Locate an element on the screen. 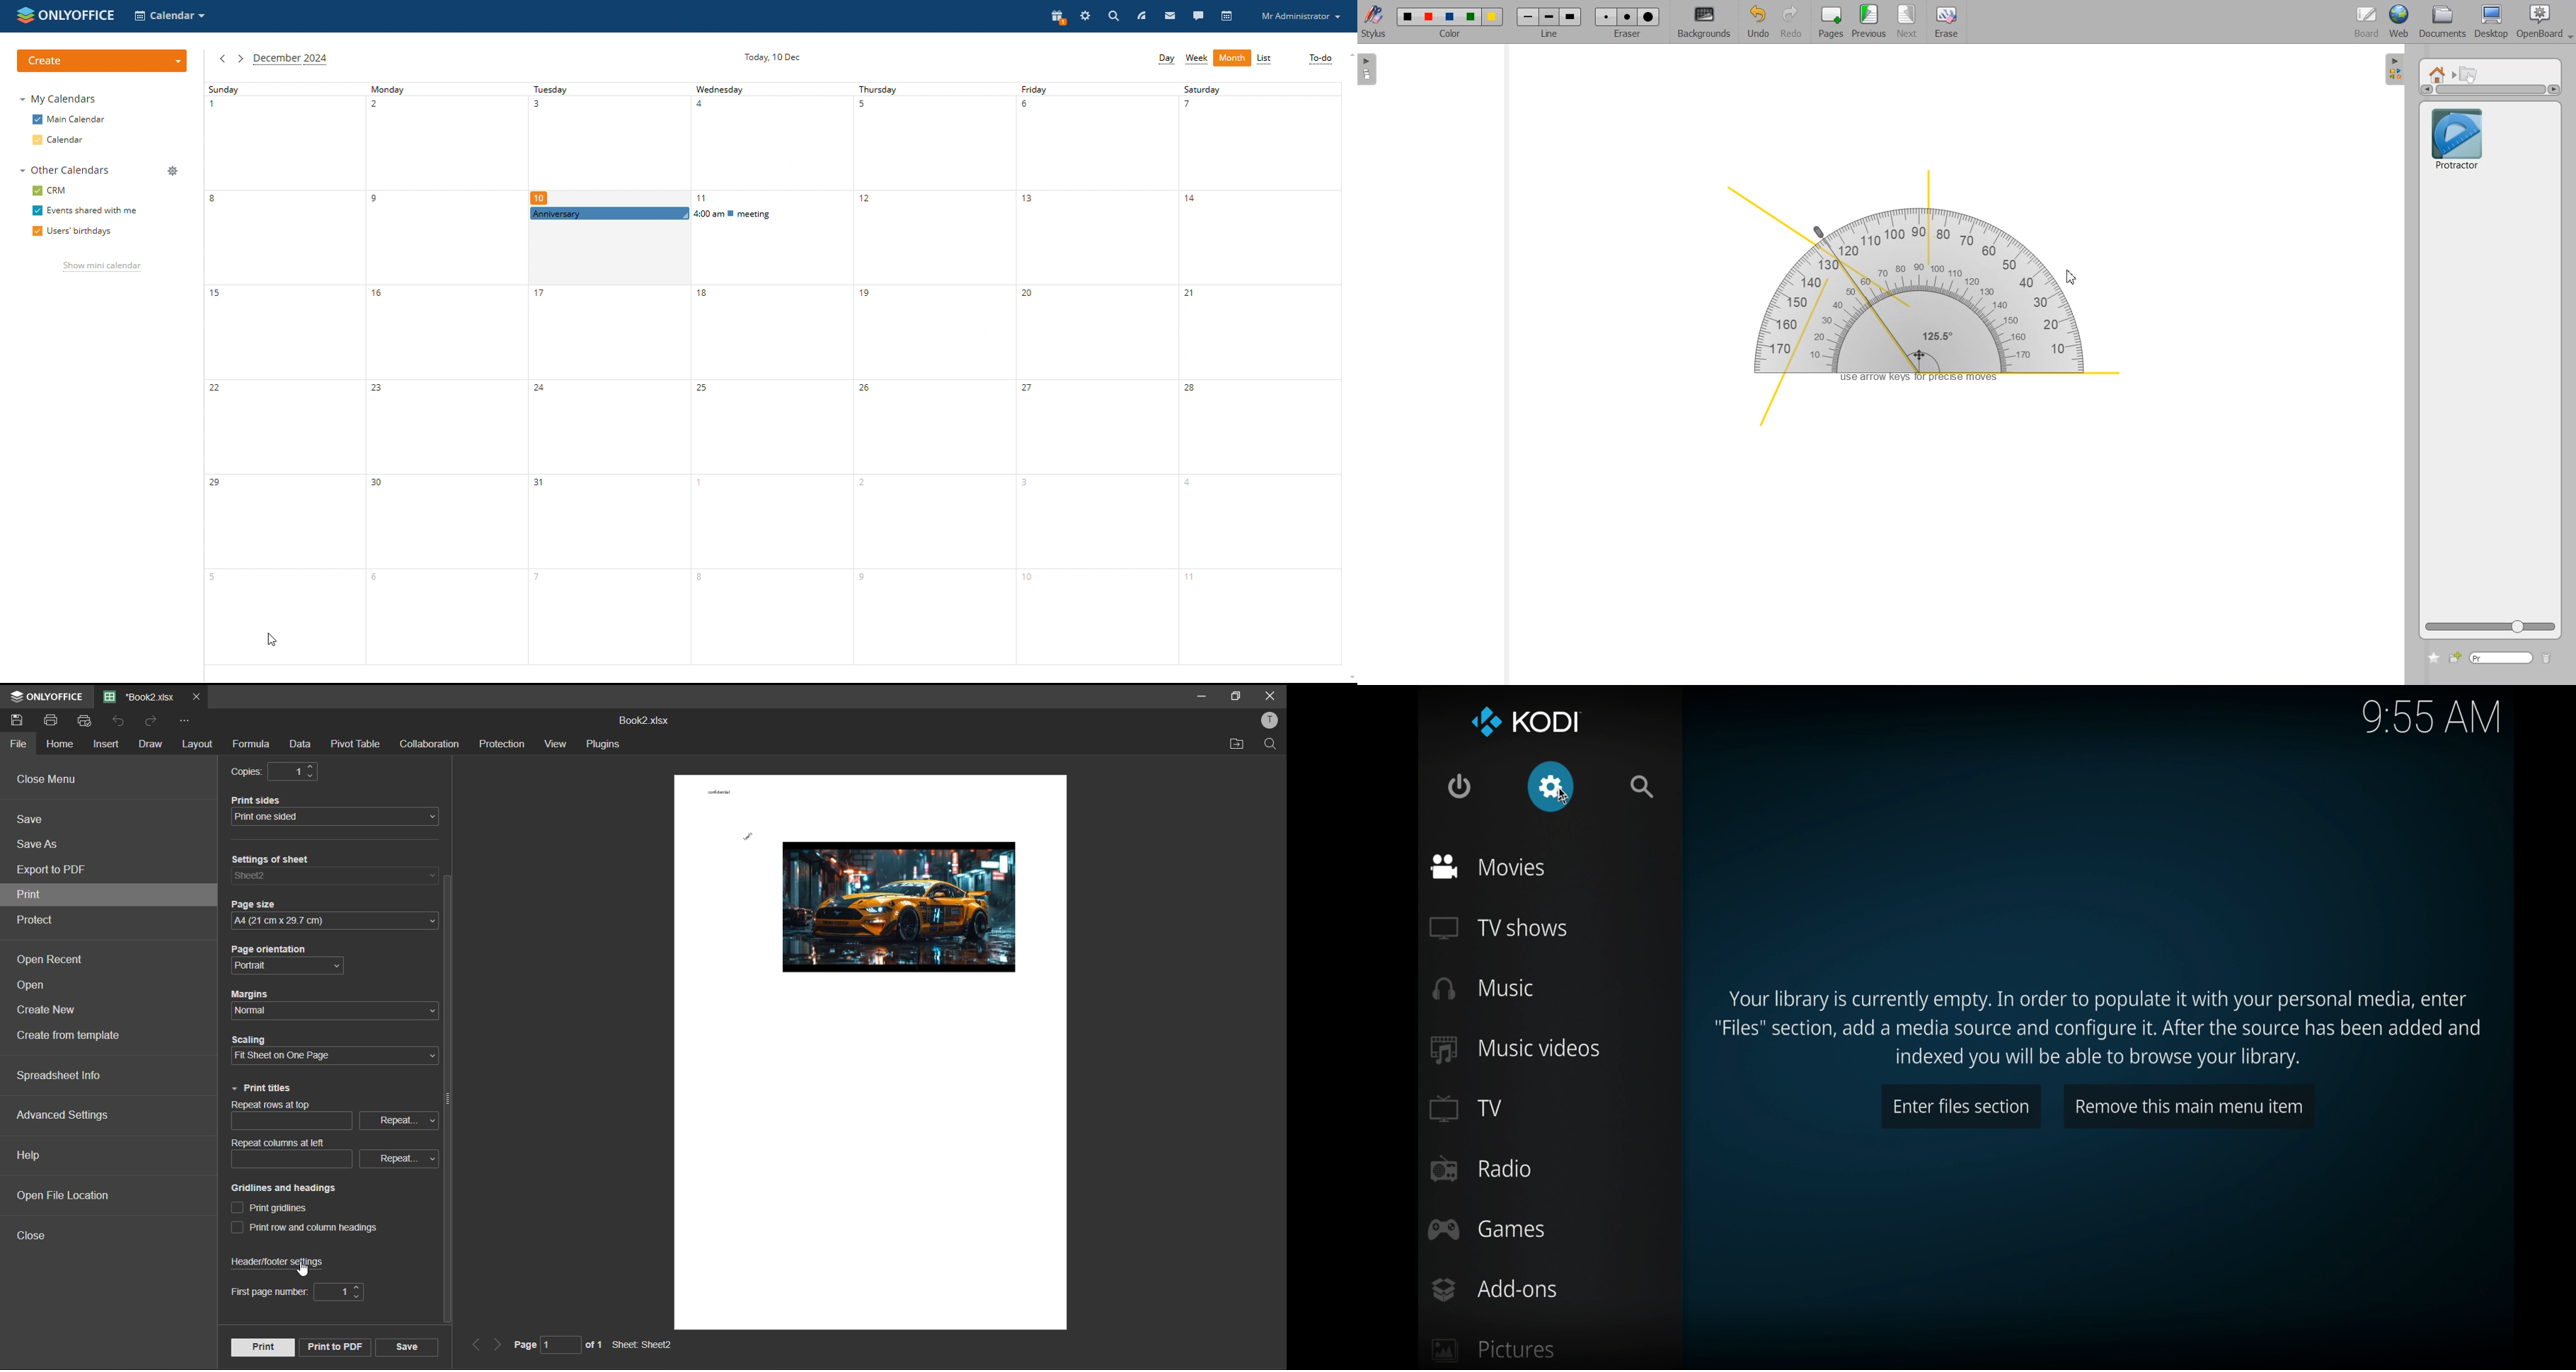 The image size is (2576, 1372). Board is located at coordinates (2367, 23).